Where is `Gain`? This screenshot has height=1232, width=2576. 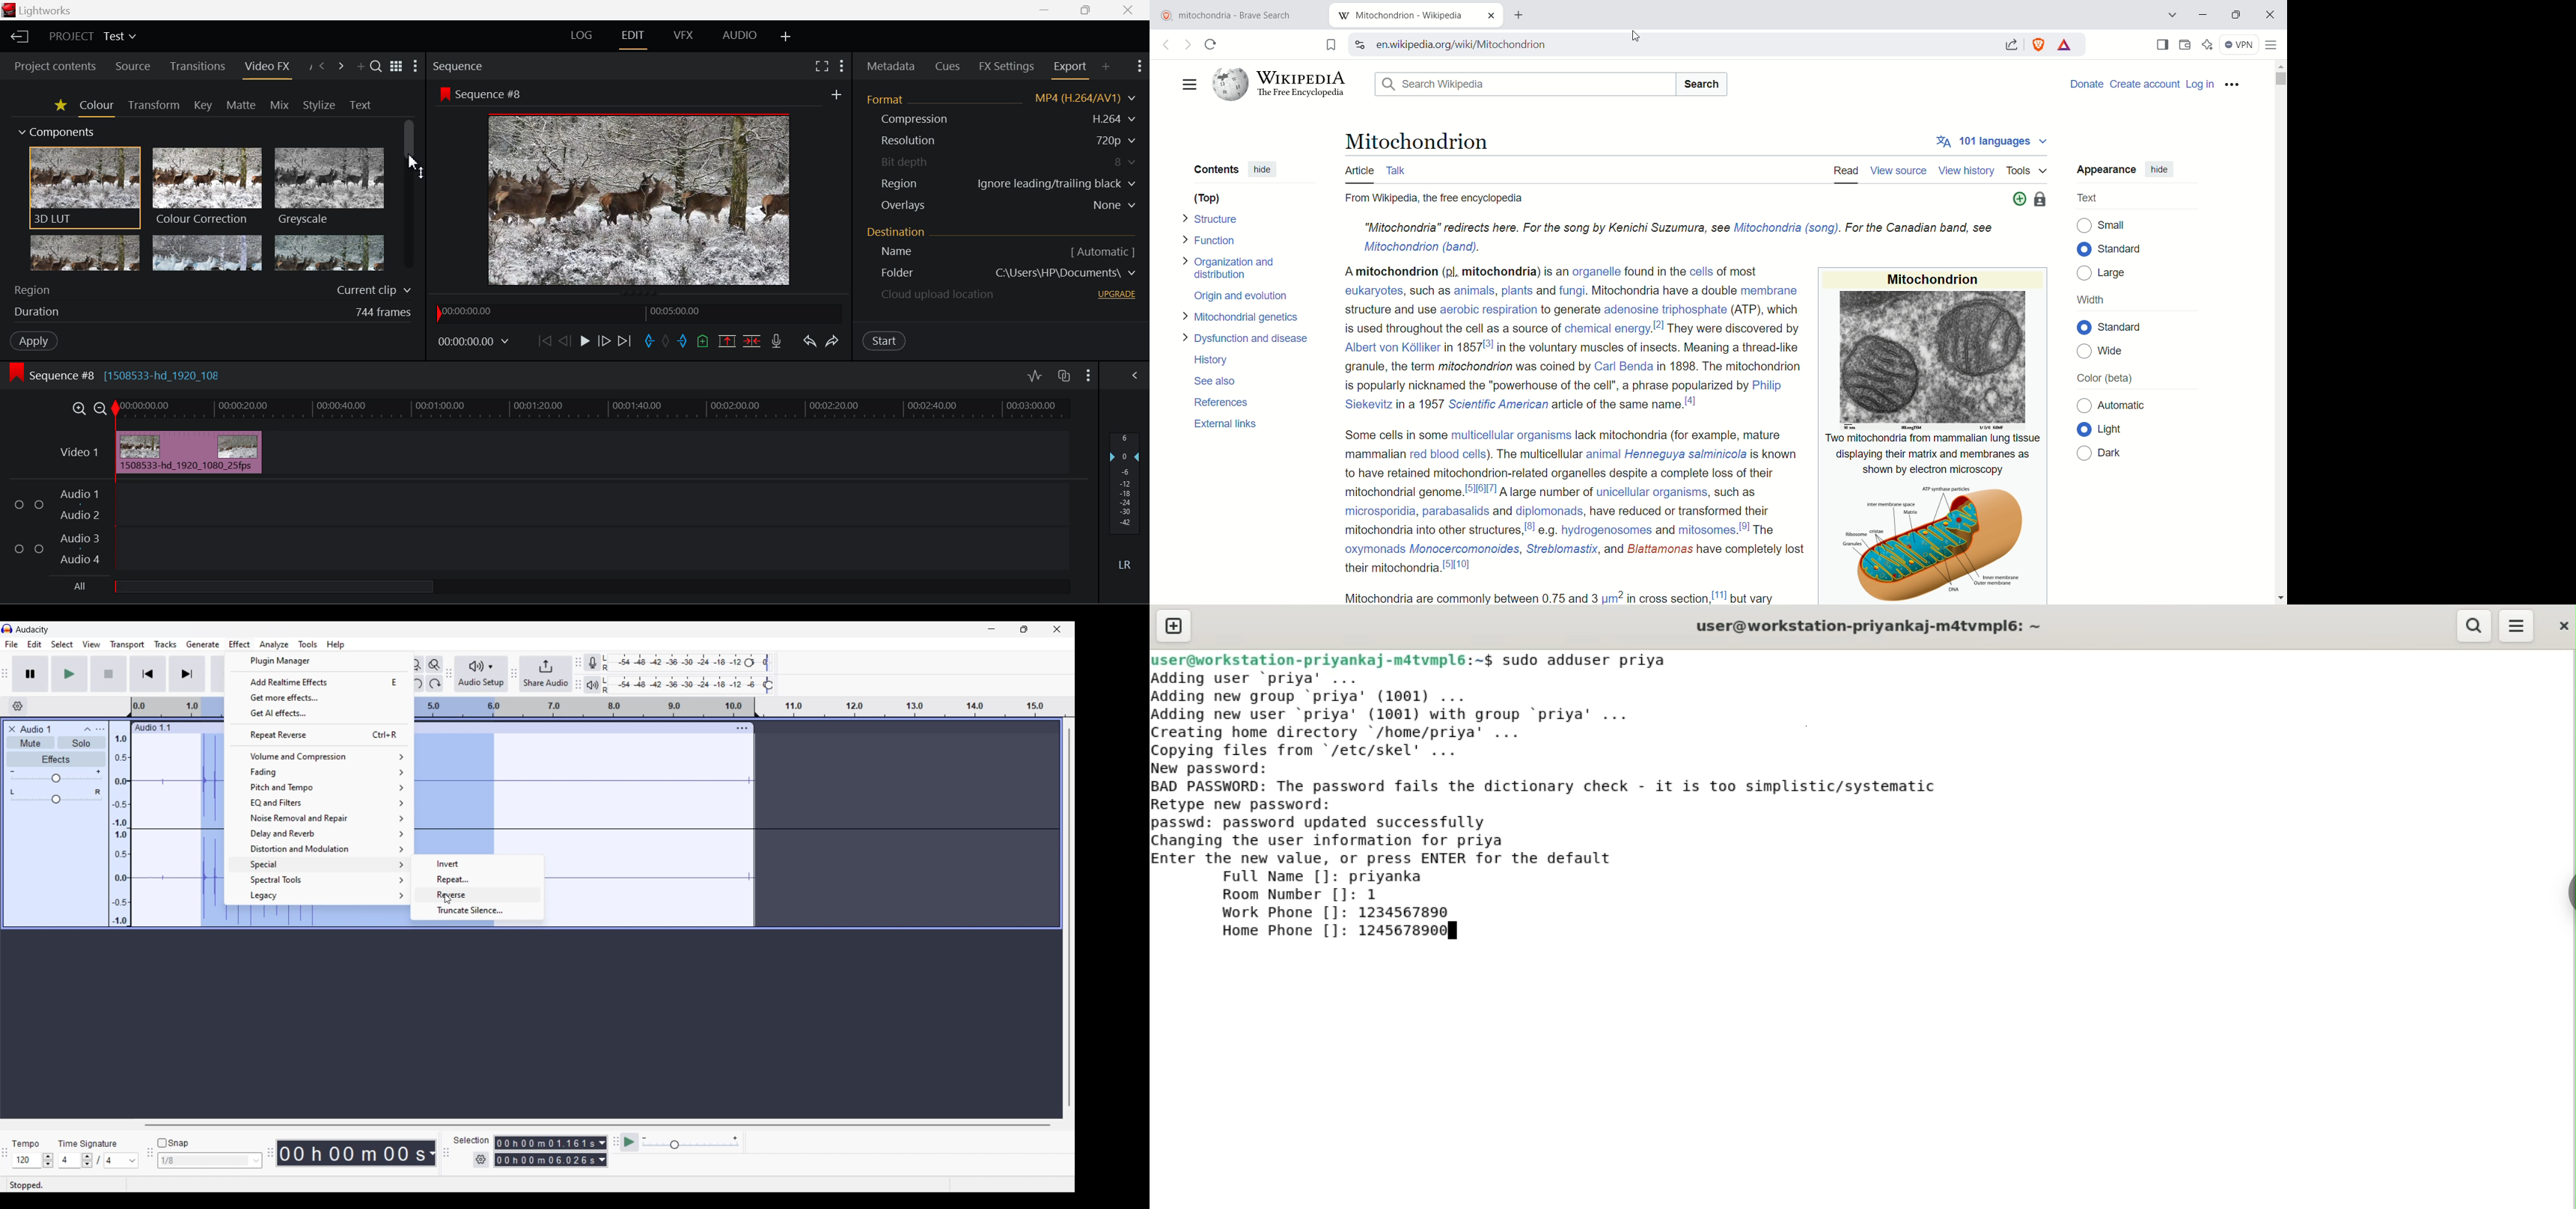 Gain is located at coordinates (56, 778).